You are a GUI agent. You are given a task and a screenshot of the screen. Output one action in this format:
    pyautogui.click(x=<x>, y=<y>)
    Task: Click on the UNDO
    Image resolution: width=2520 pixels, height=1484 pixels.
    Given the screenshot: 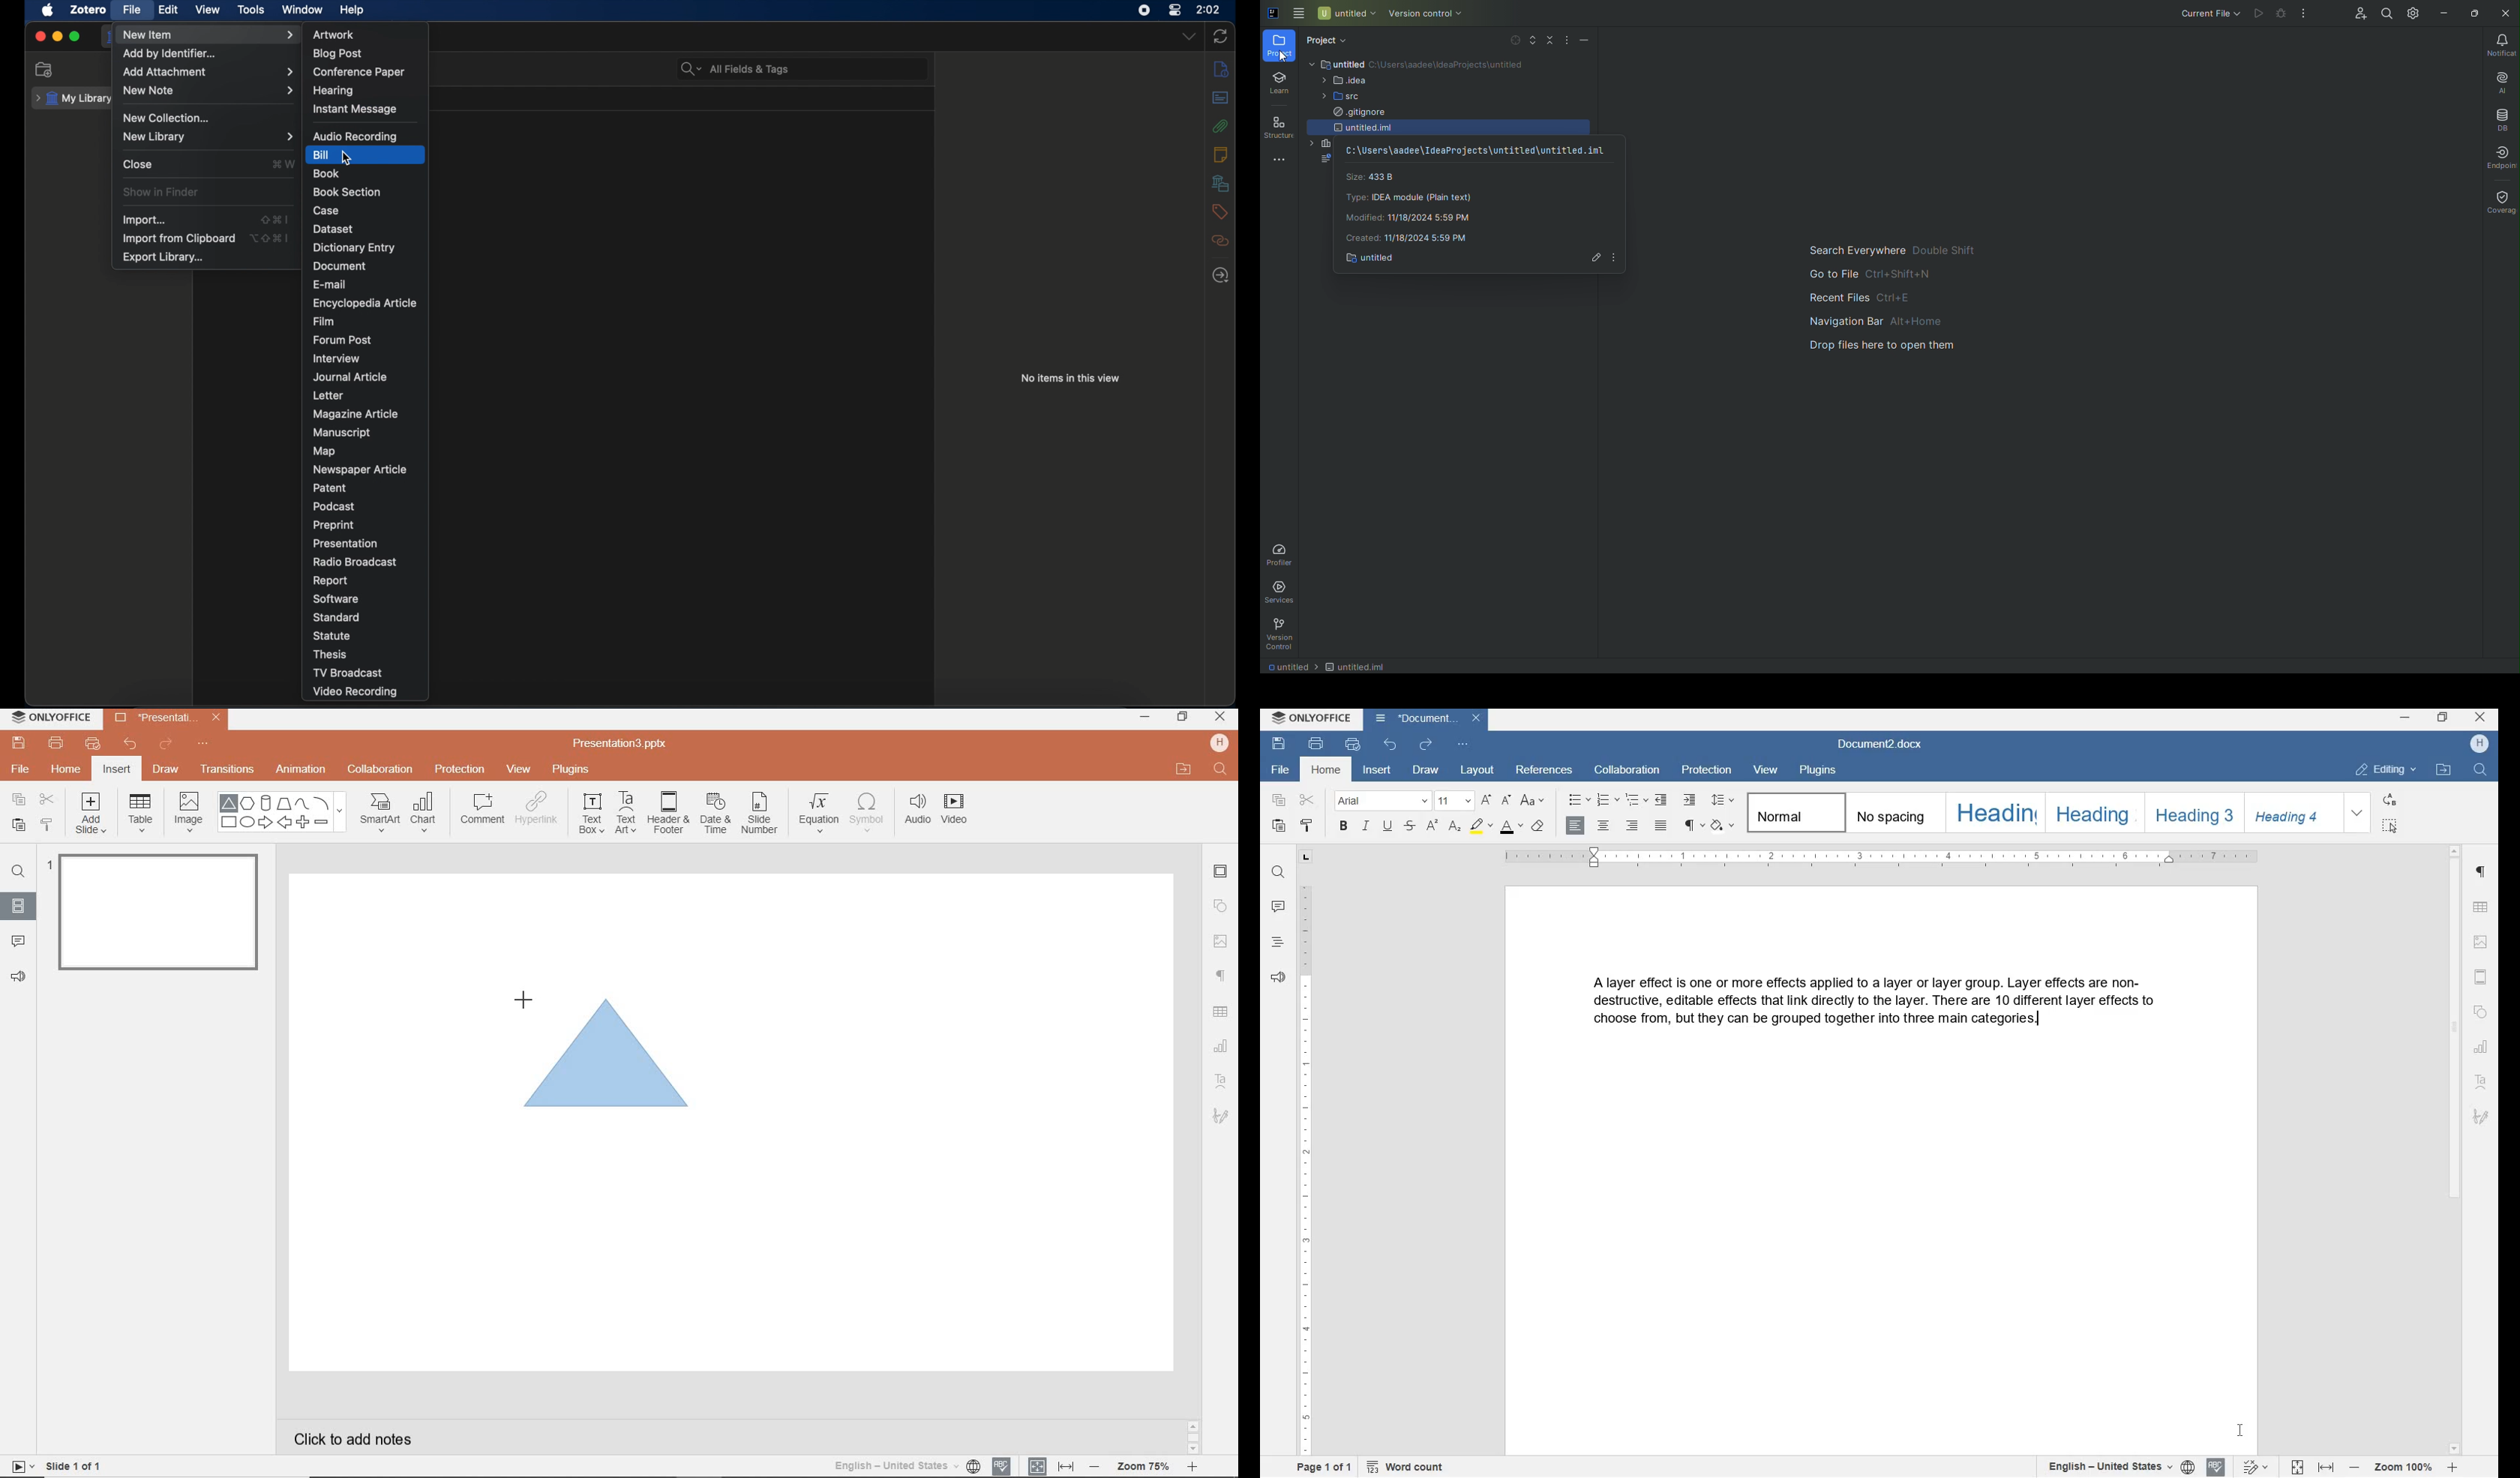 What is the action you would take?
    pyautogui.click(x=131, y=745)
    